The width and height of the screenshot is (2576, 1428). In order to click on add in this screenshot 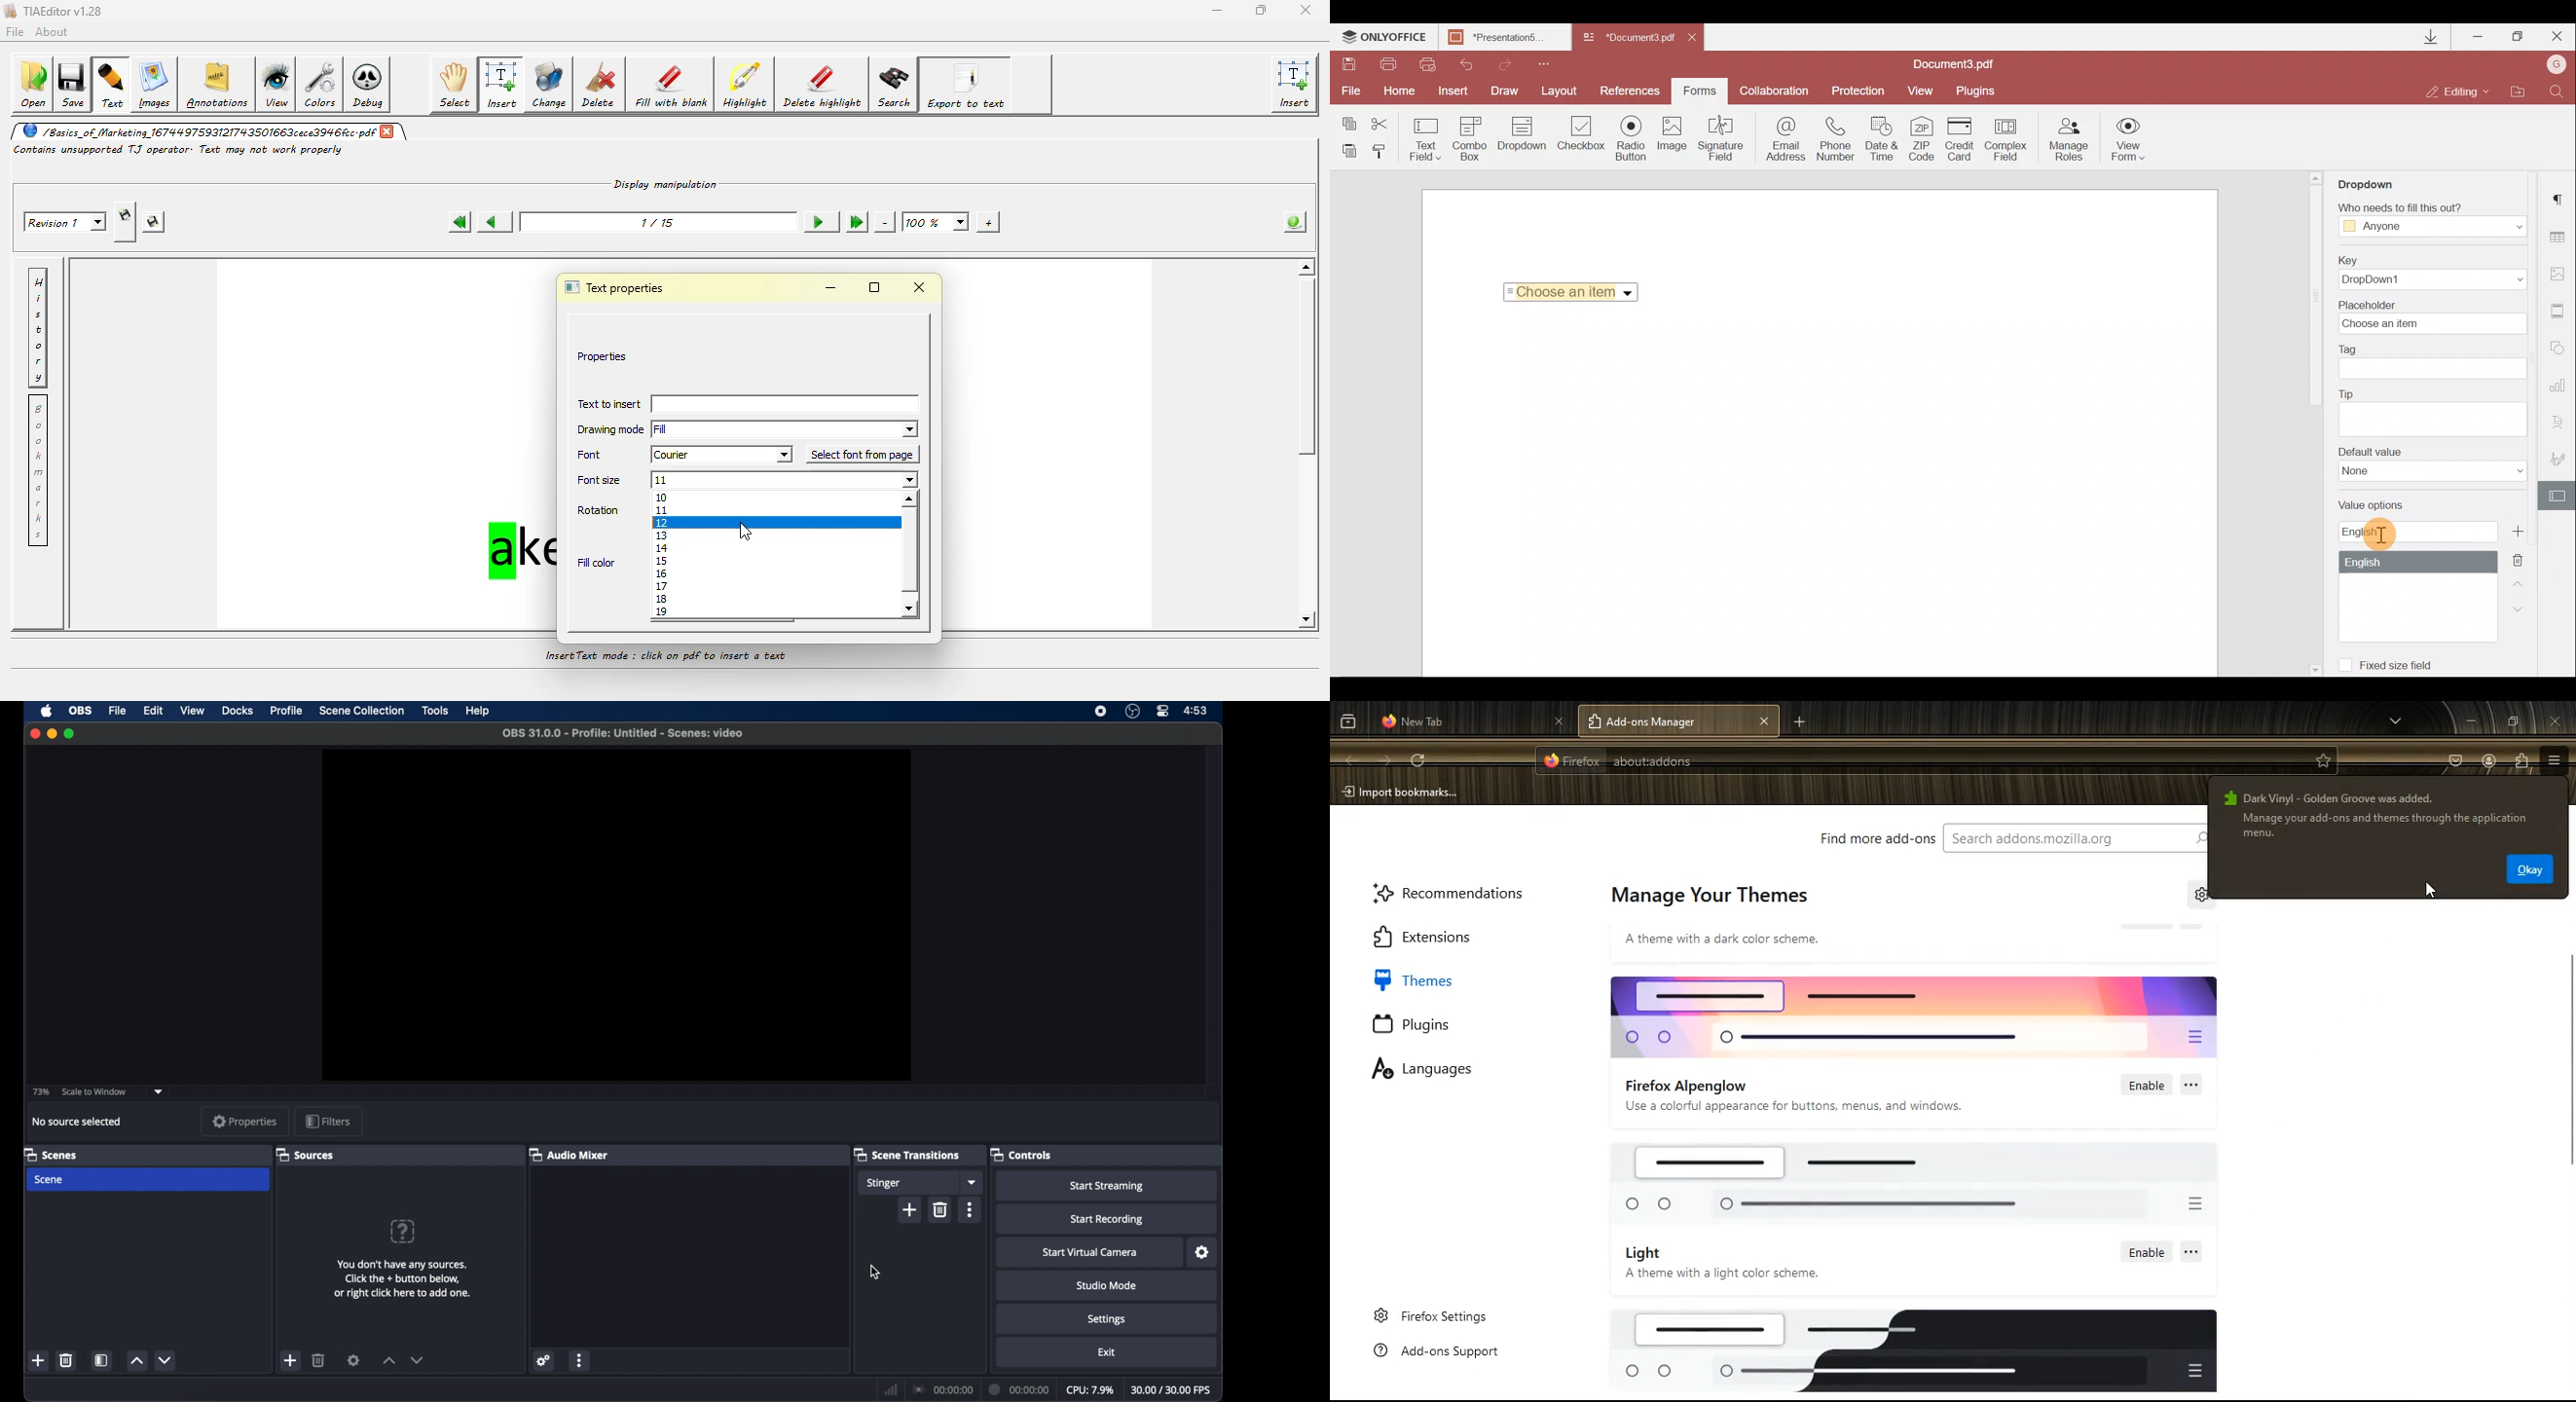, I will do `click(289, 1360)`.